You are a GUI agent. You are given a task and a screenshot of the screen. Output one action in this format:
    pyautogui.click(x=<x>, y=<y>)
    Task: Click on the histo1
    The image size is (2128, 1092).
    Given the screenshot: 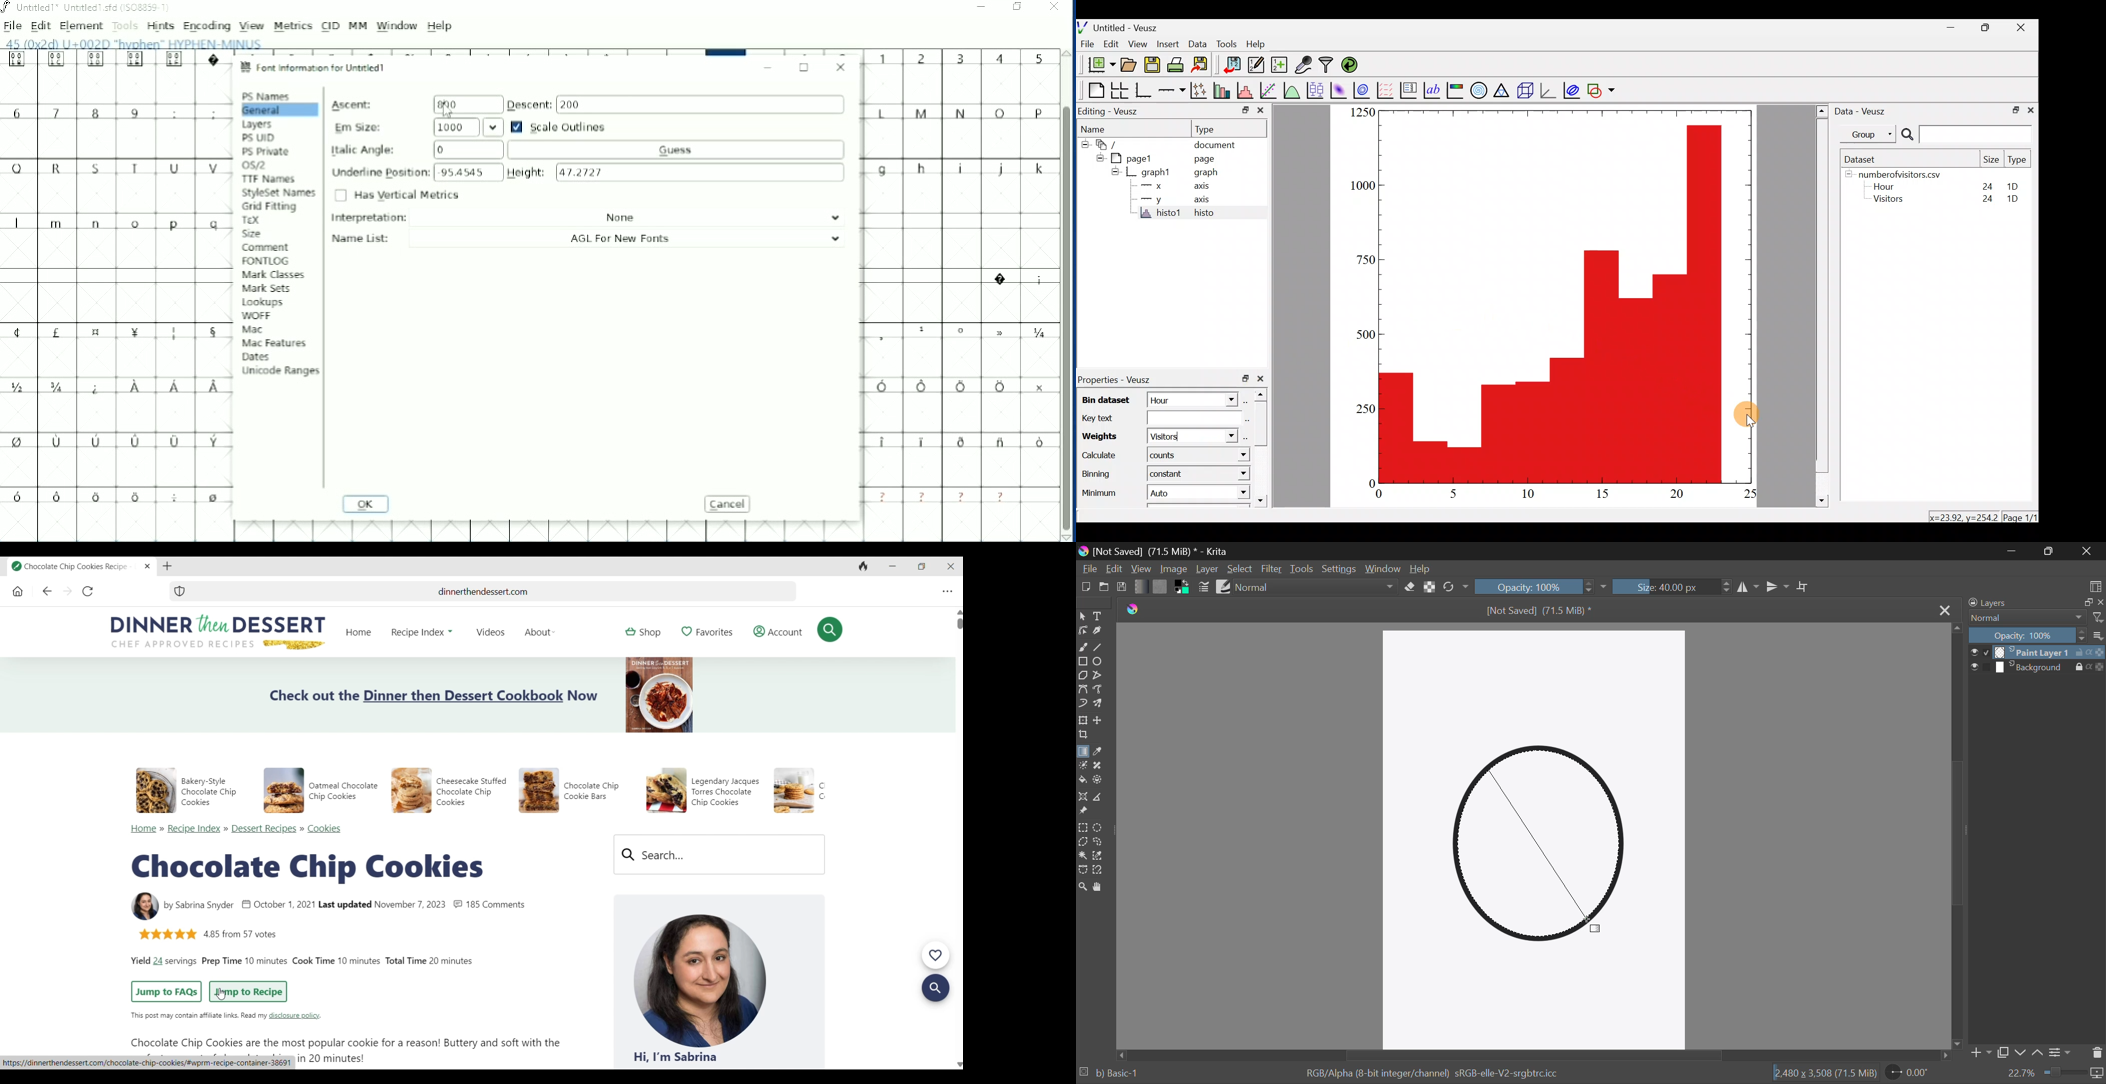 What is the action you would take?
    pyautogui.click(x=1157, y=214)
    